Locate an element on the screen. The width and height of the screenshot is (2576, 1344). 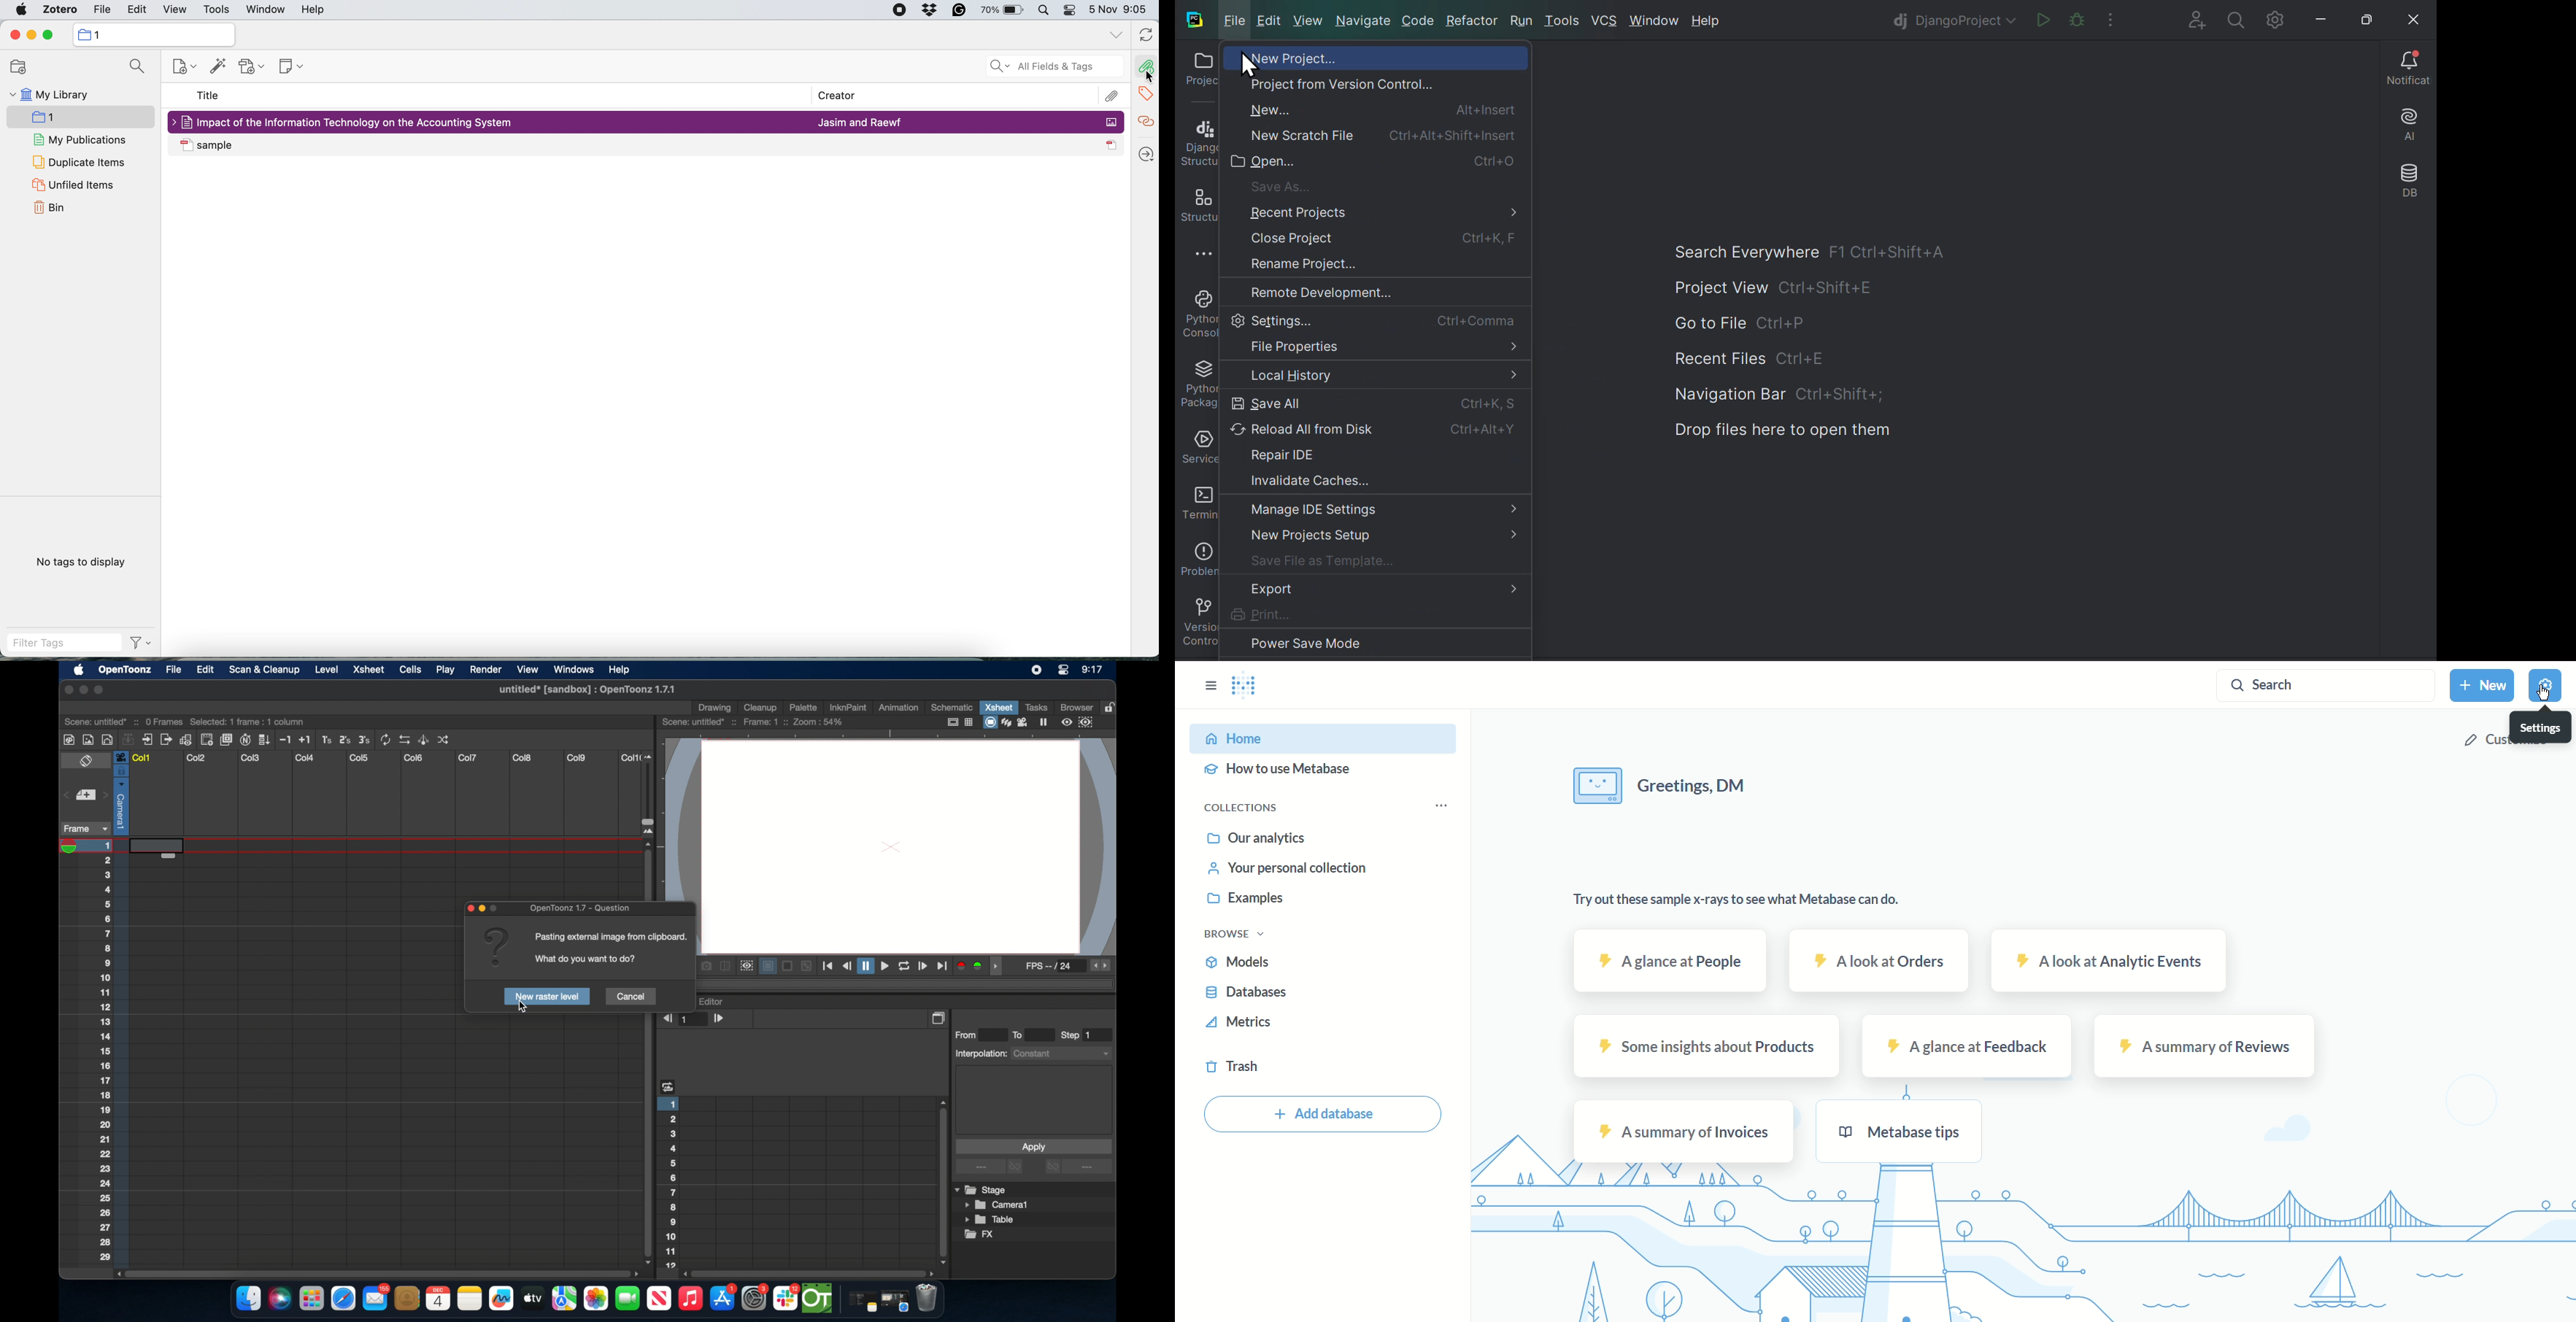
attachement is located at coordinates (1110, 96).